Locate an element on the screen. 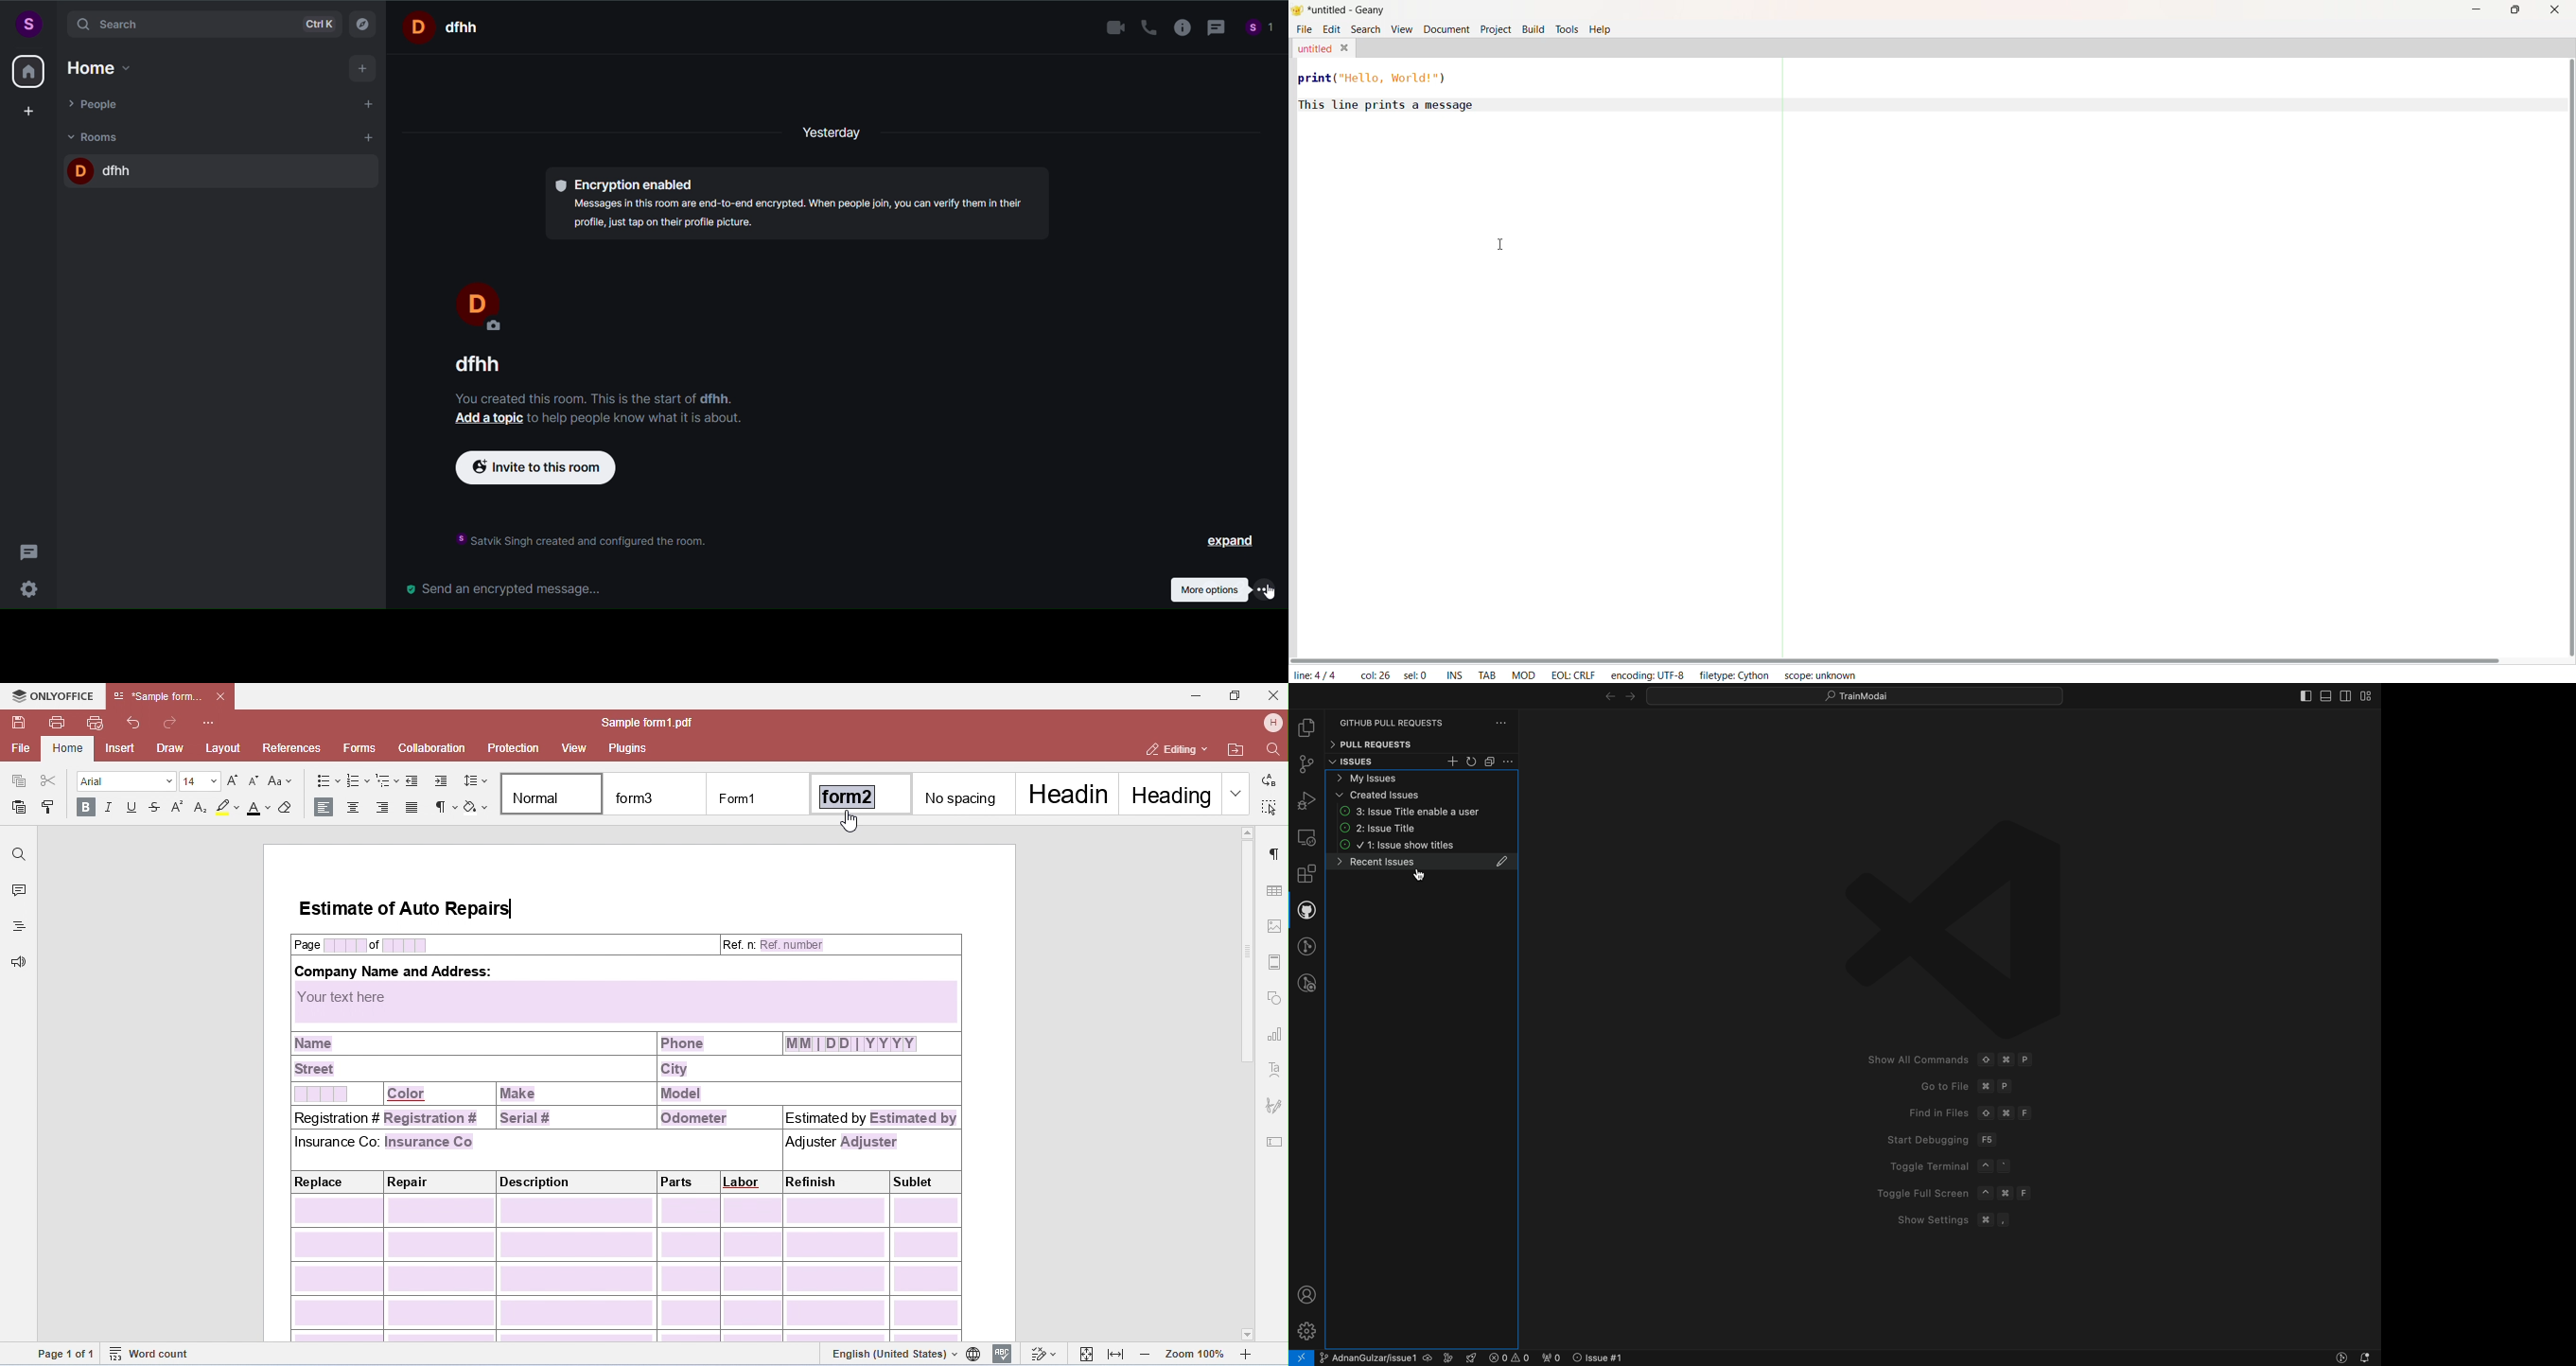  home is located at coordinates (28, 71).